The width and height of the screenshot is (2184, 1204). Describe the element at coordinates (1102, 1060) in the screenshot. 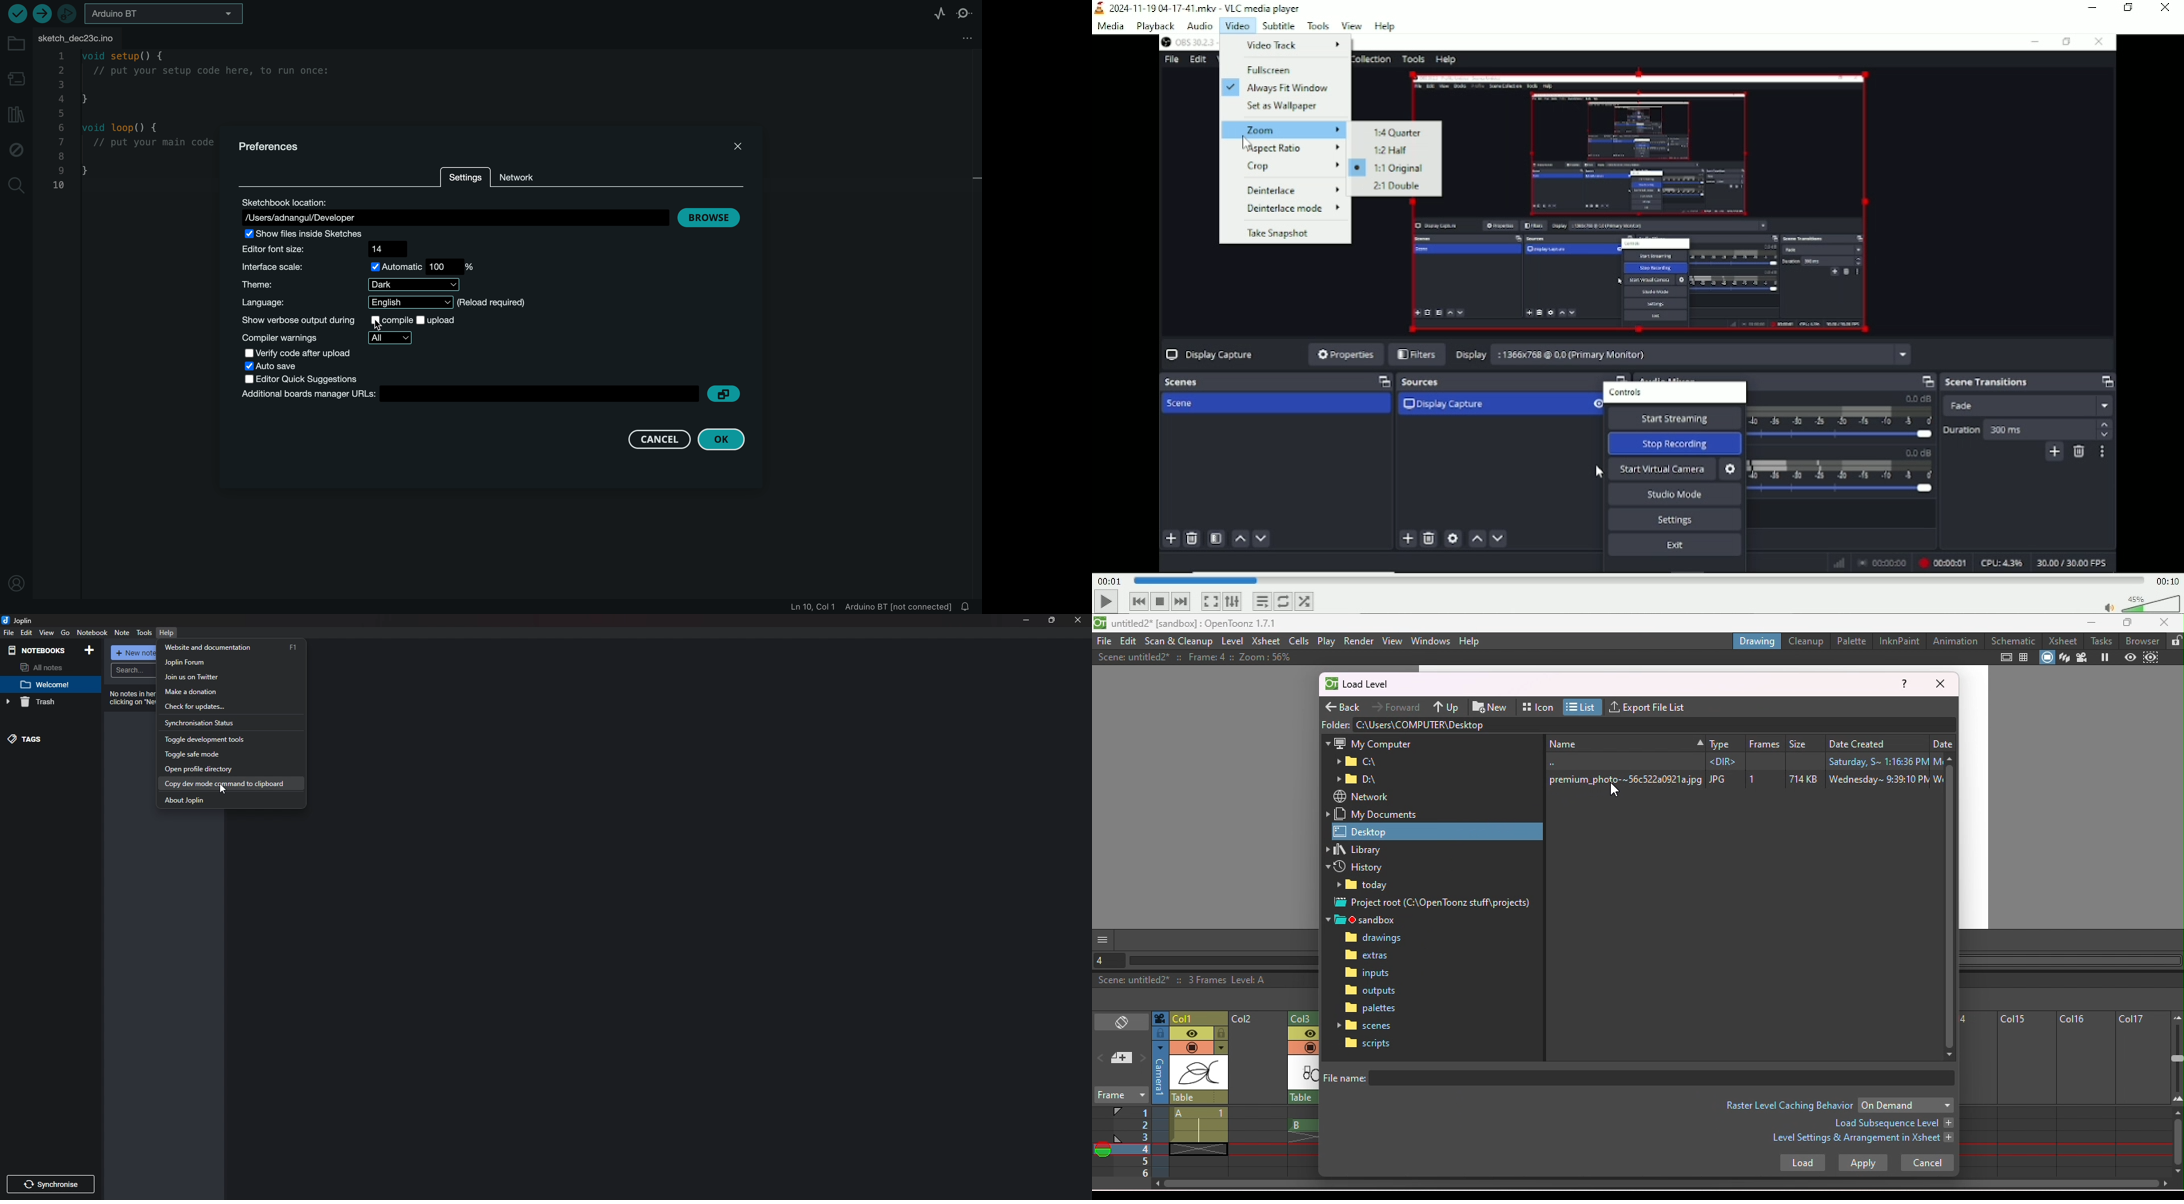

I see `Previous memo` at that location.